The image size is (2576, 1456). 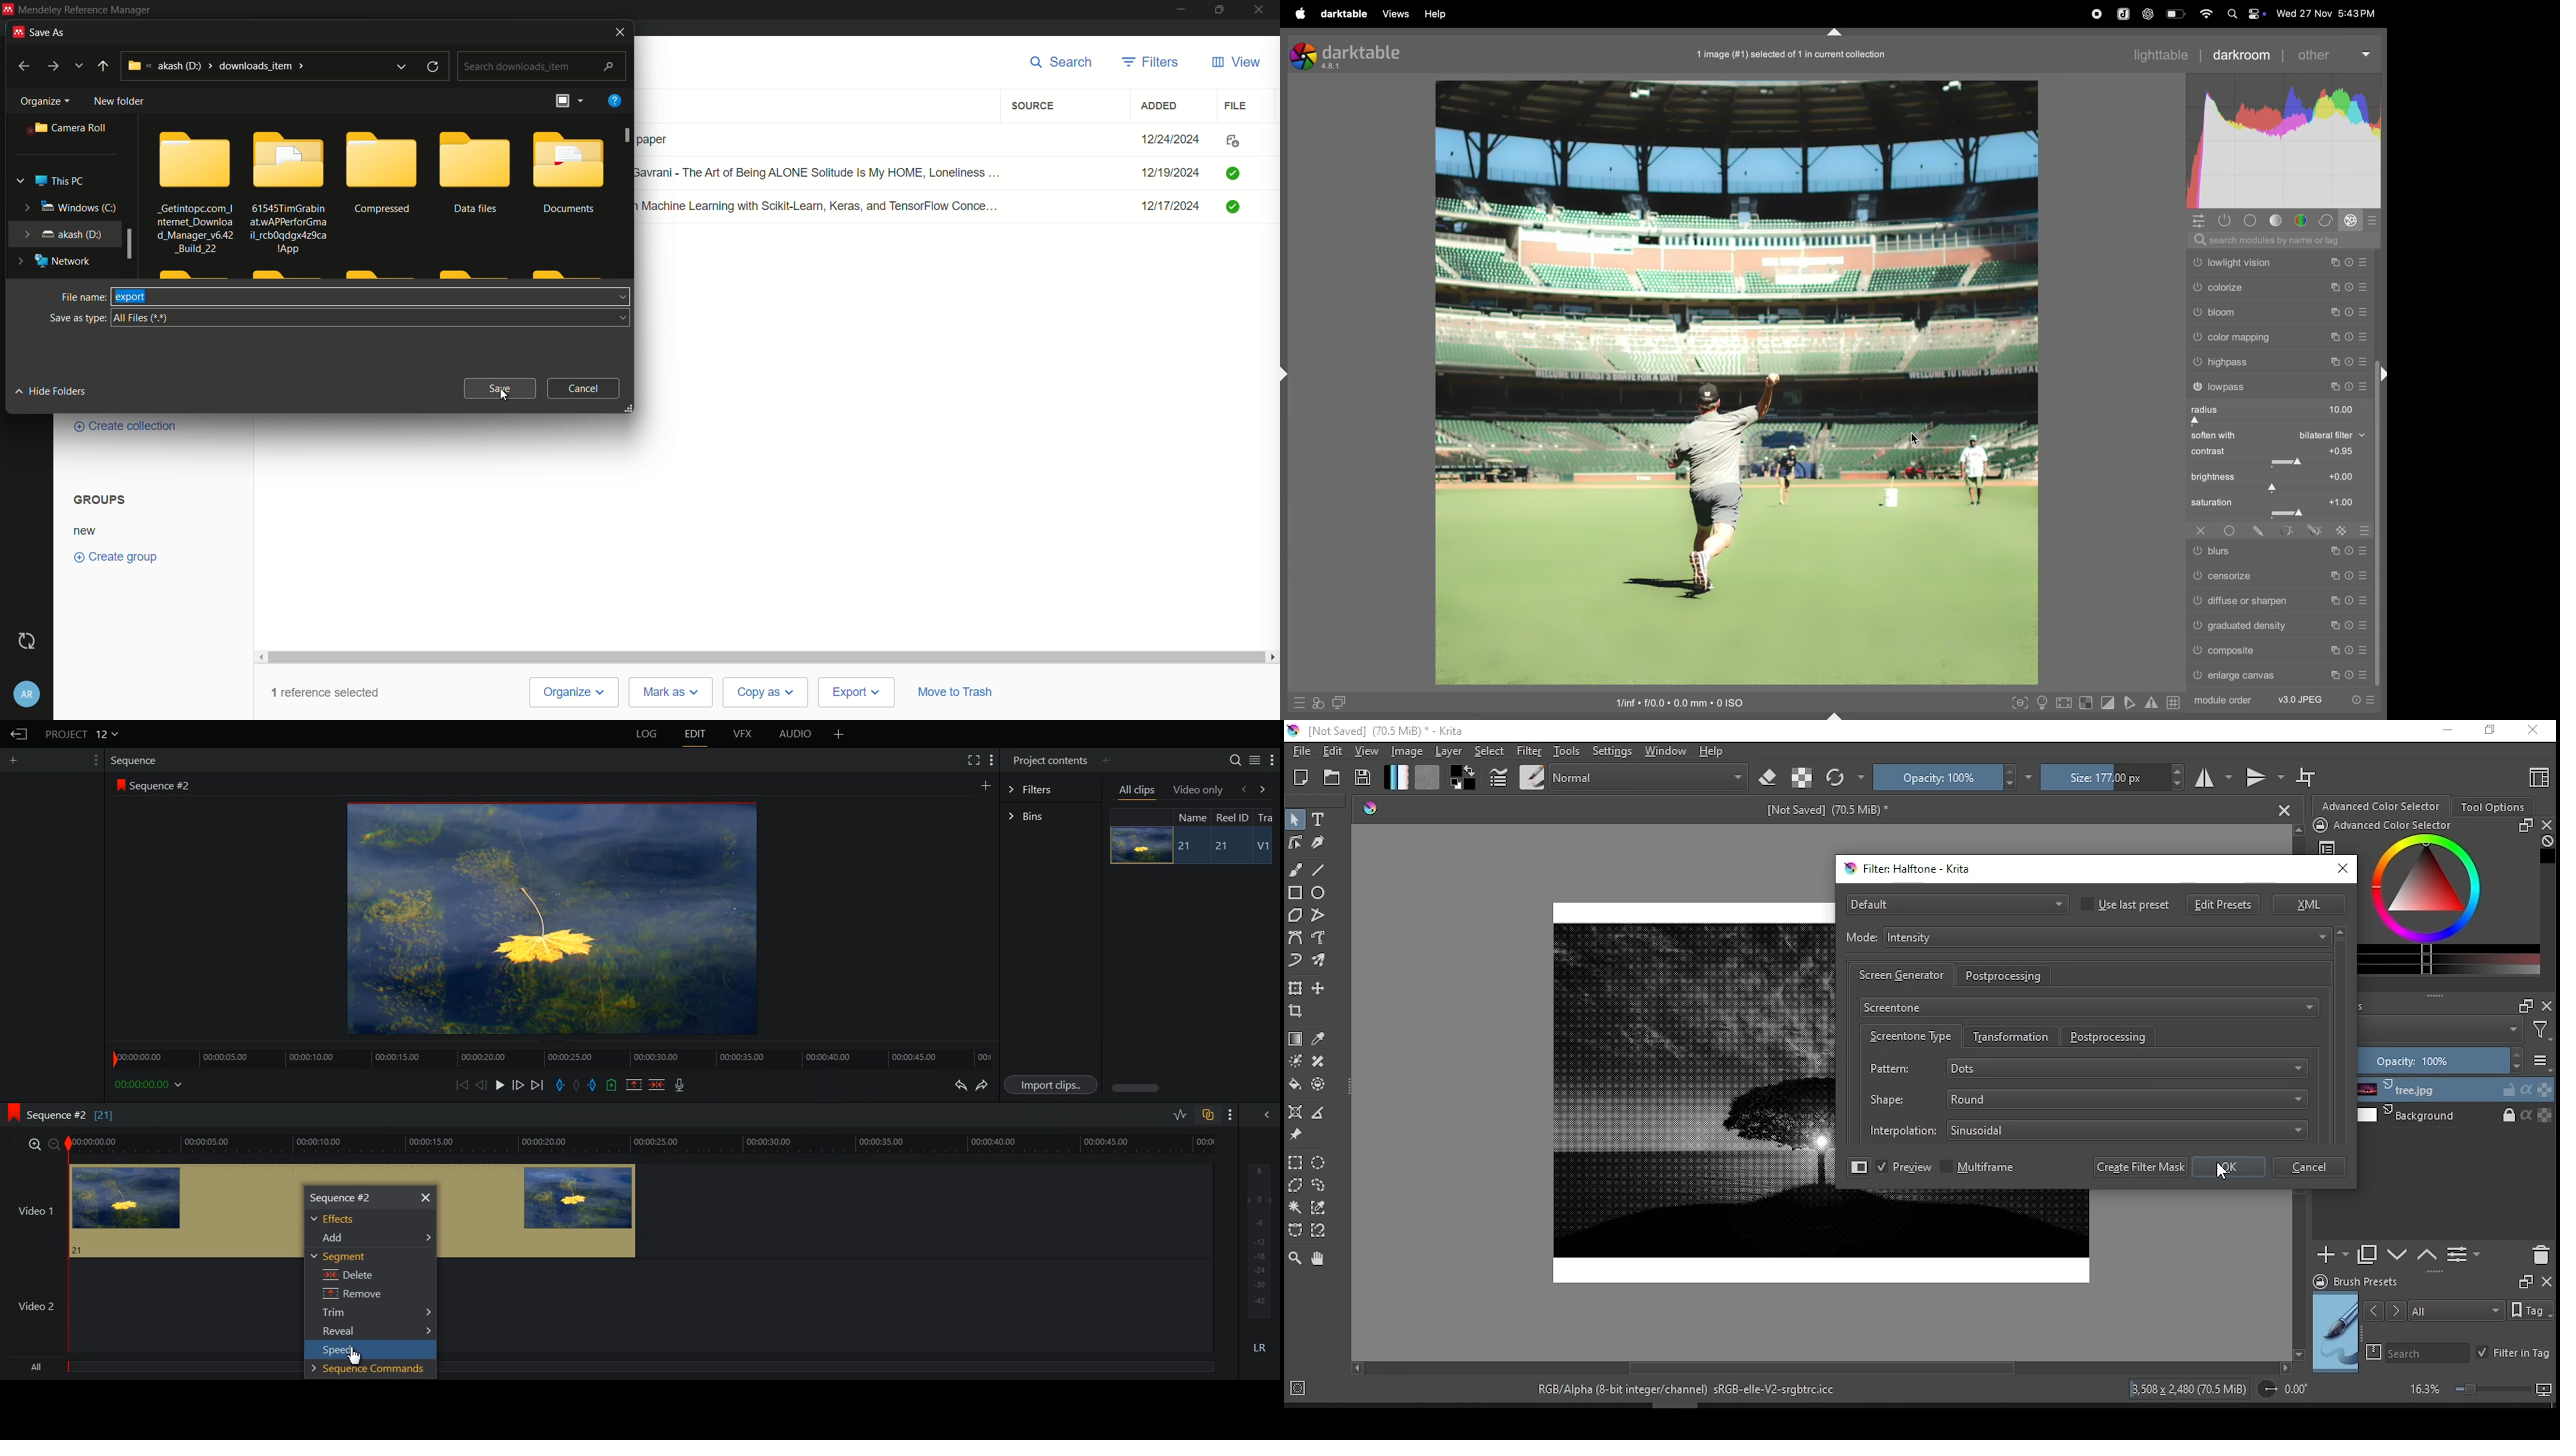 I want to click on effect, so click(x=2350, y=221).